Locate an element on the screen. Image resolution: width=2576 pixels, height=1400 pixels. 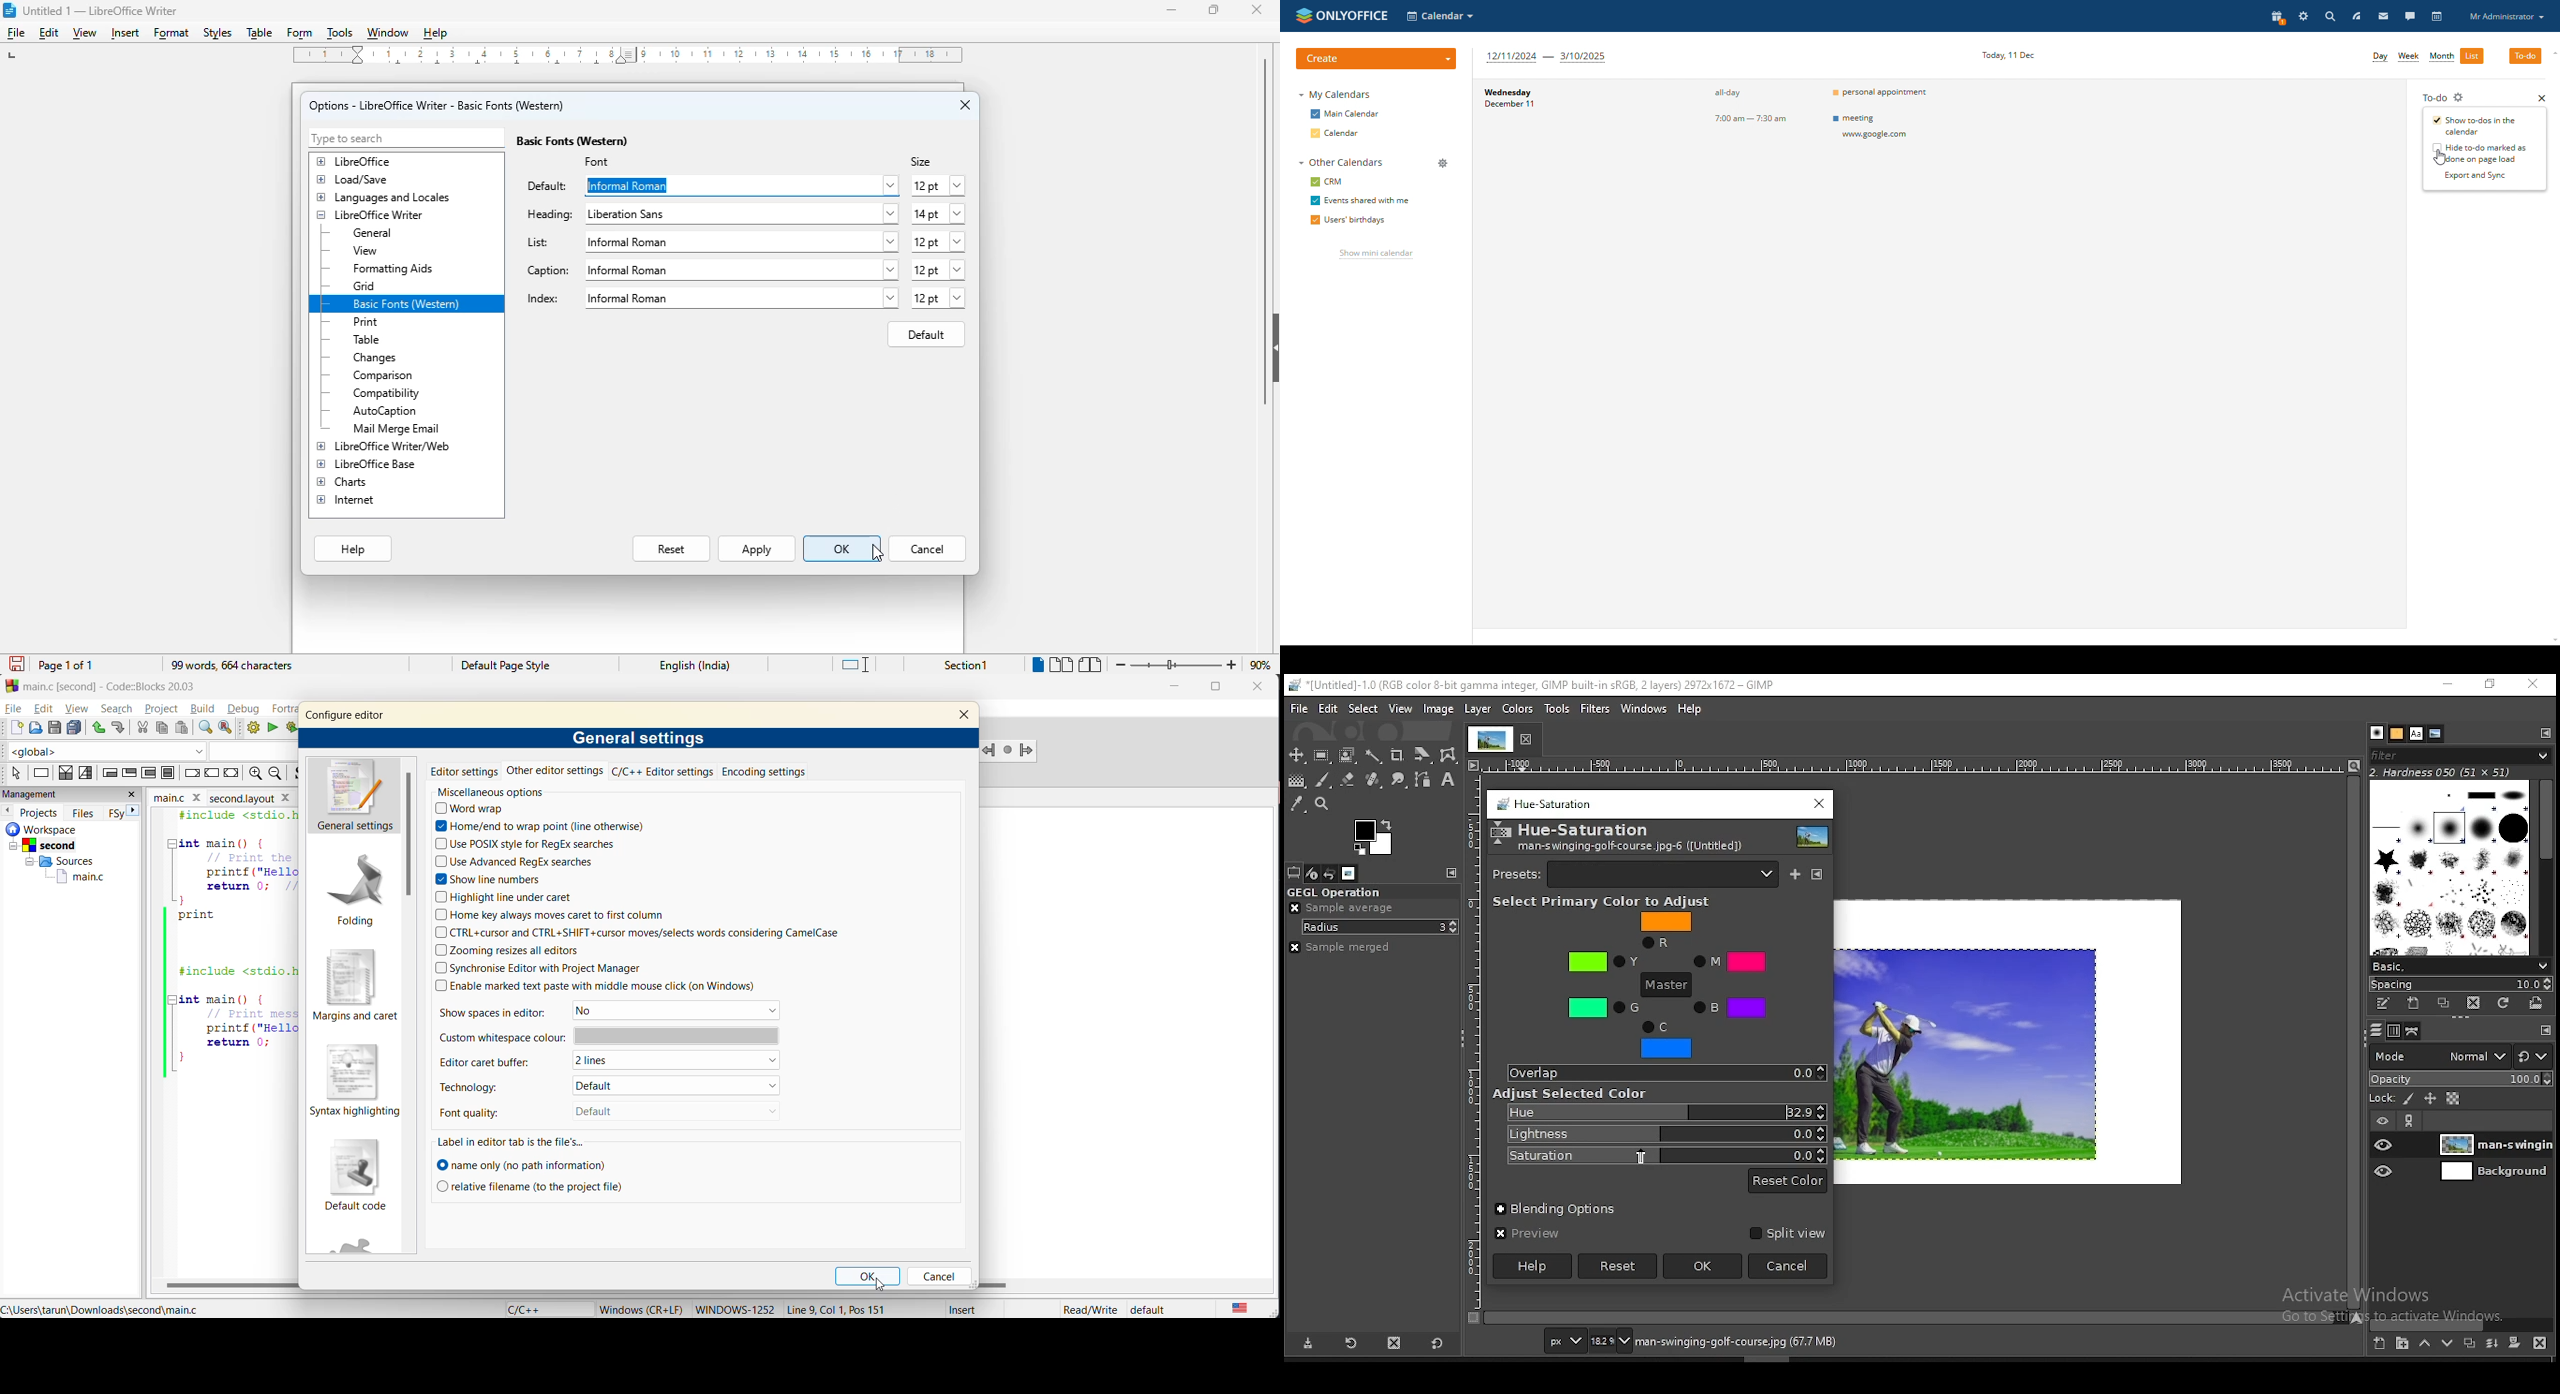
Codeblock logo is located at coordinates (11, 685).